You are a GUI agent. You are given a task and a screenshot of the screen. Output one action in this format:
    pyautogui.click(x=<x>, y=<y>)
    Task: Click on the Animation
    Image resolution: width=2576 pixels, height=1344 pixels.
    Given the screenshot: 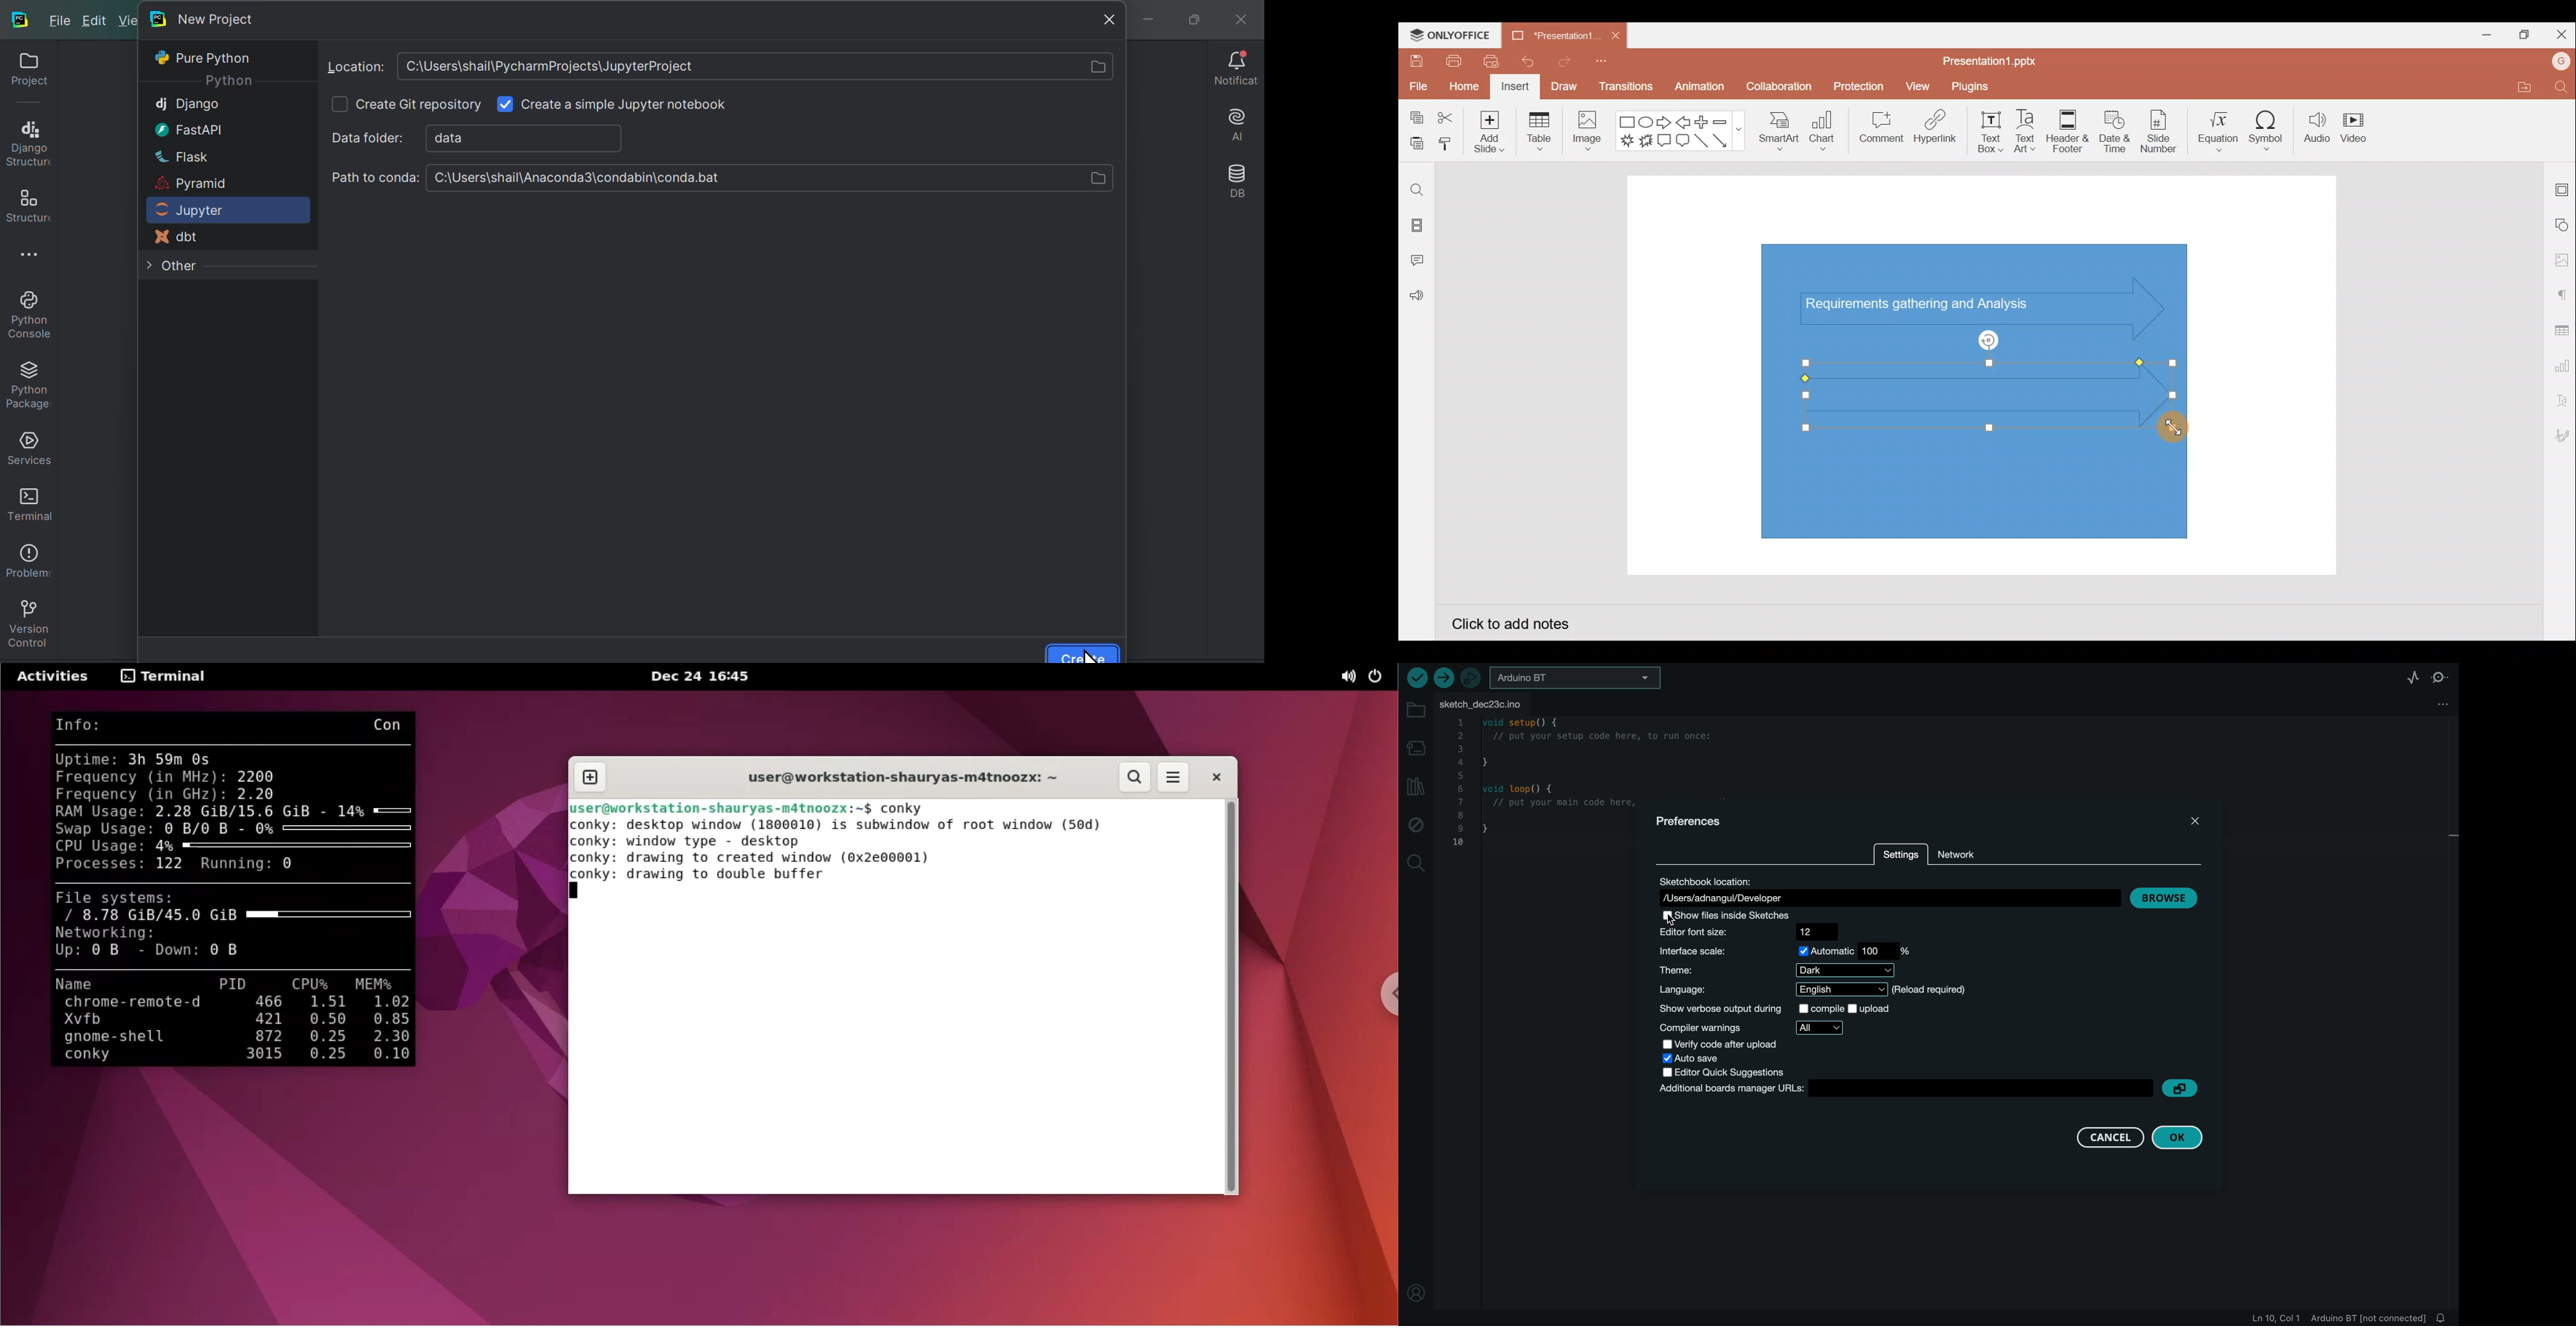 What is the action you would take?
    pyautogui.click(x=1701, y=90)
    